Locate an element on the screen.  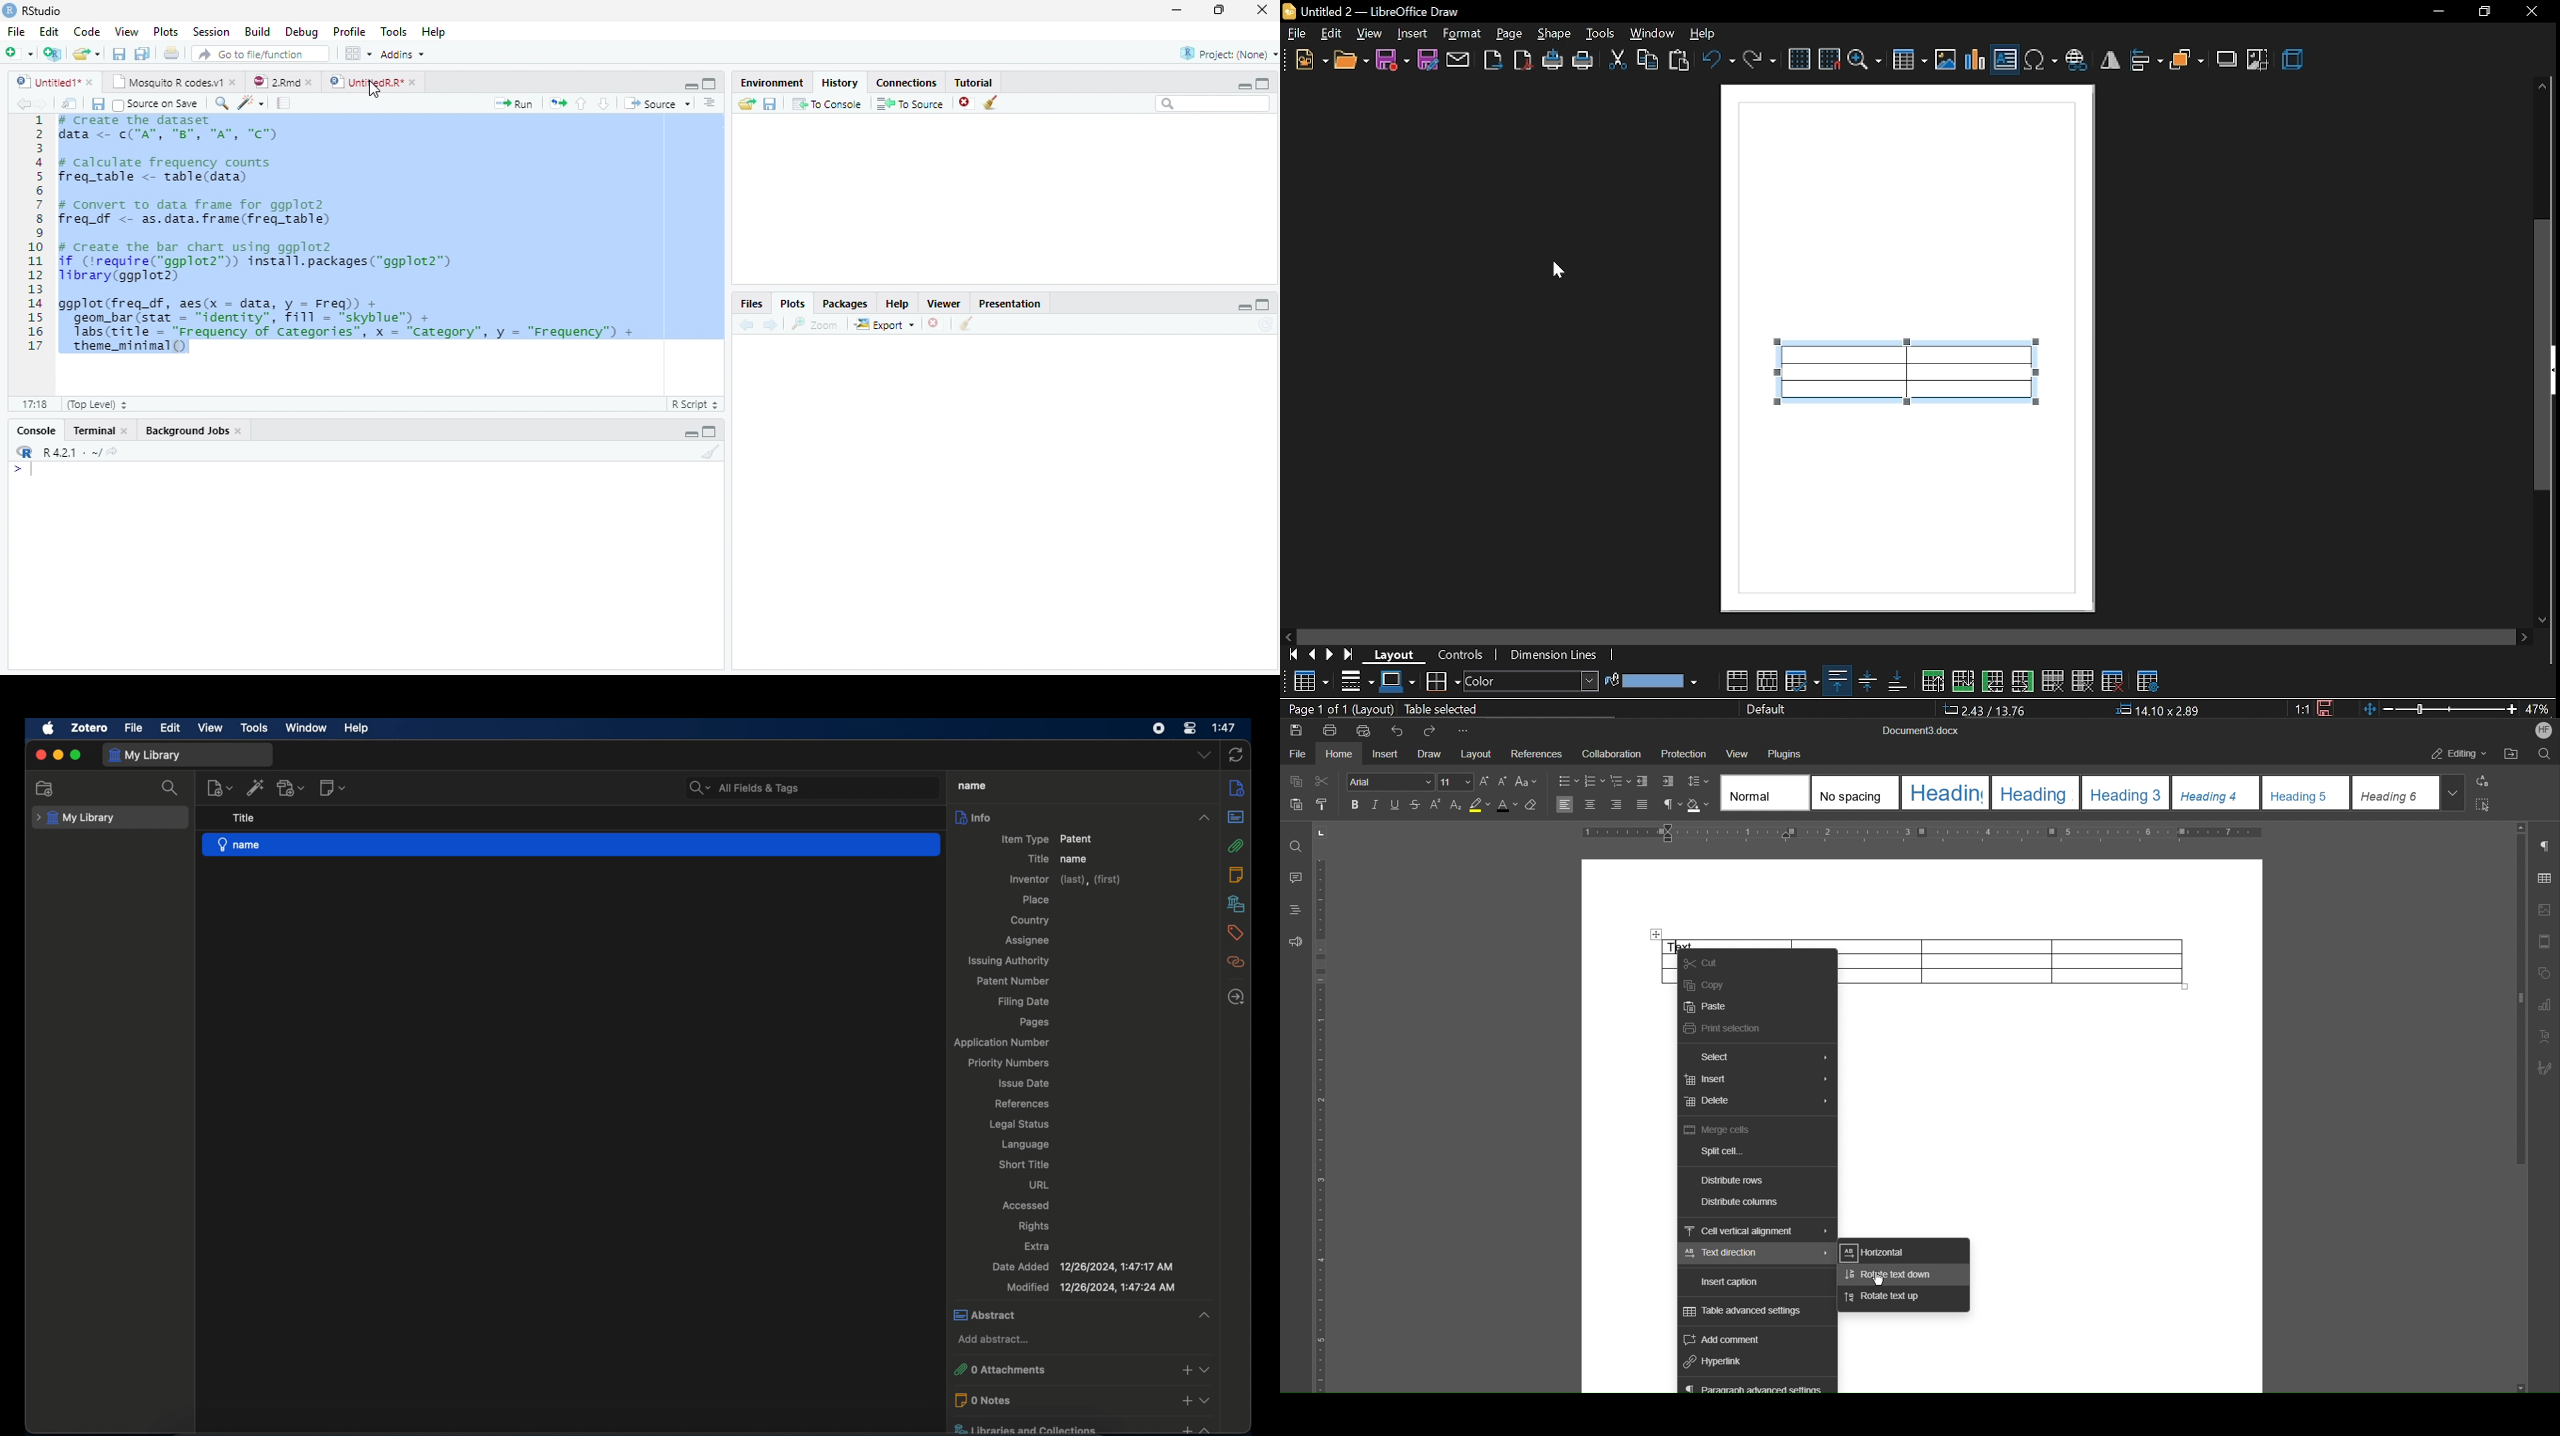
Terminal is located at coordinates (101, 430).